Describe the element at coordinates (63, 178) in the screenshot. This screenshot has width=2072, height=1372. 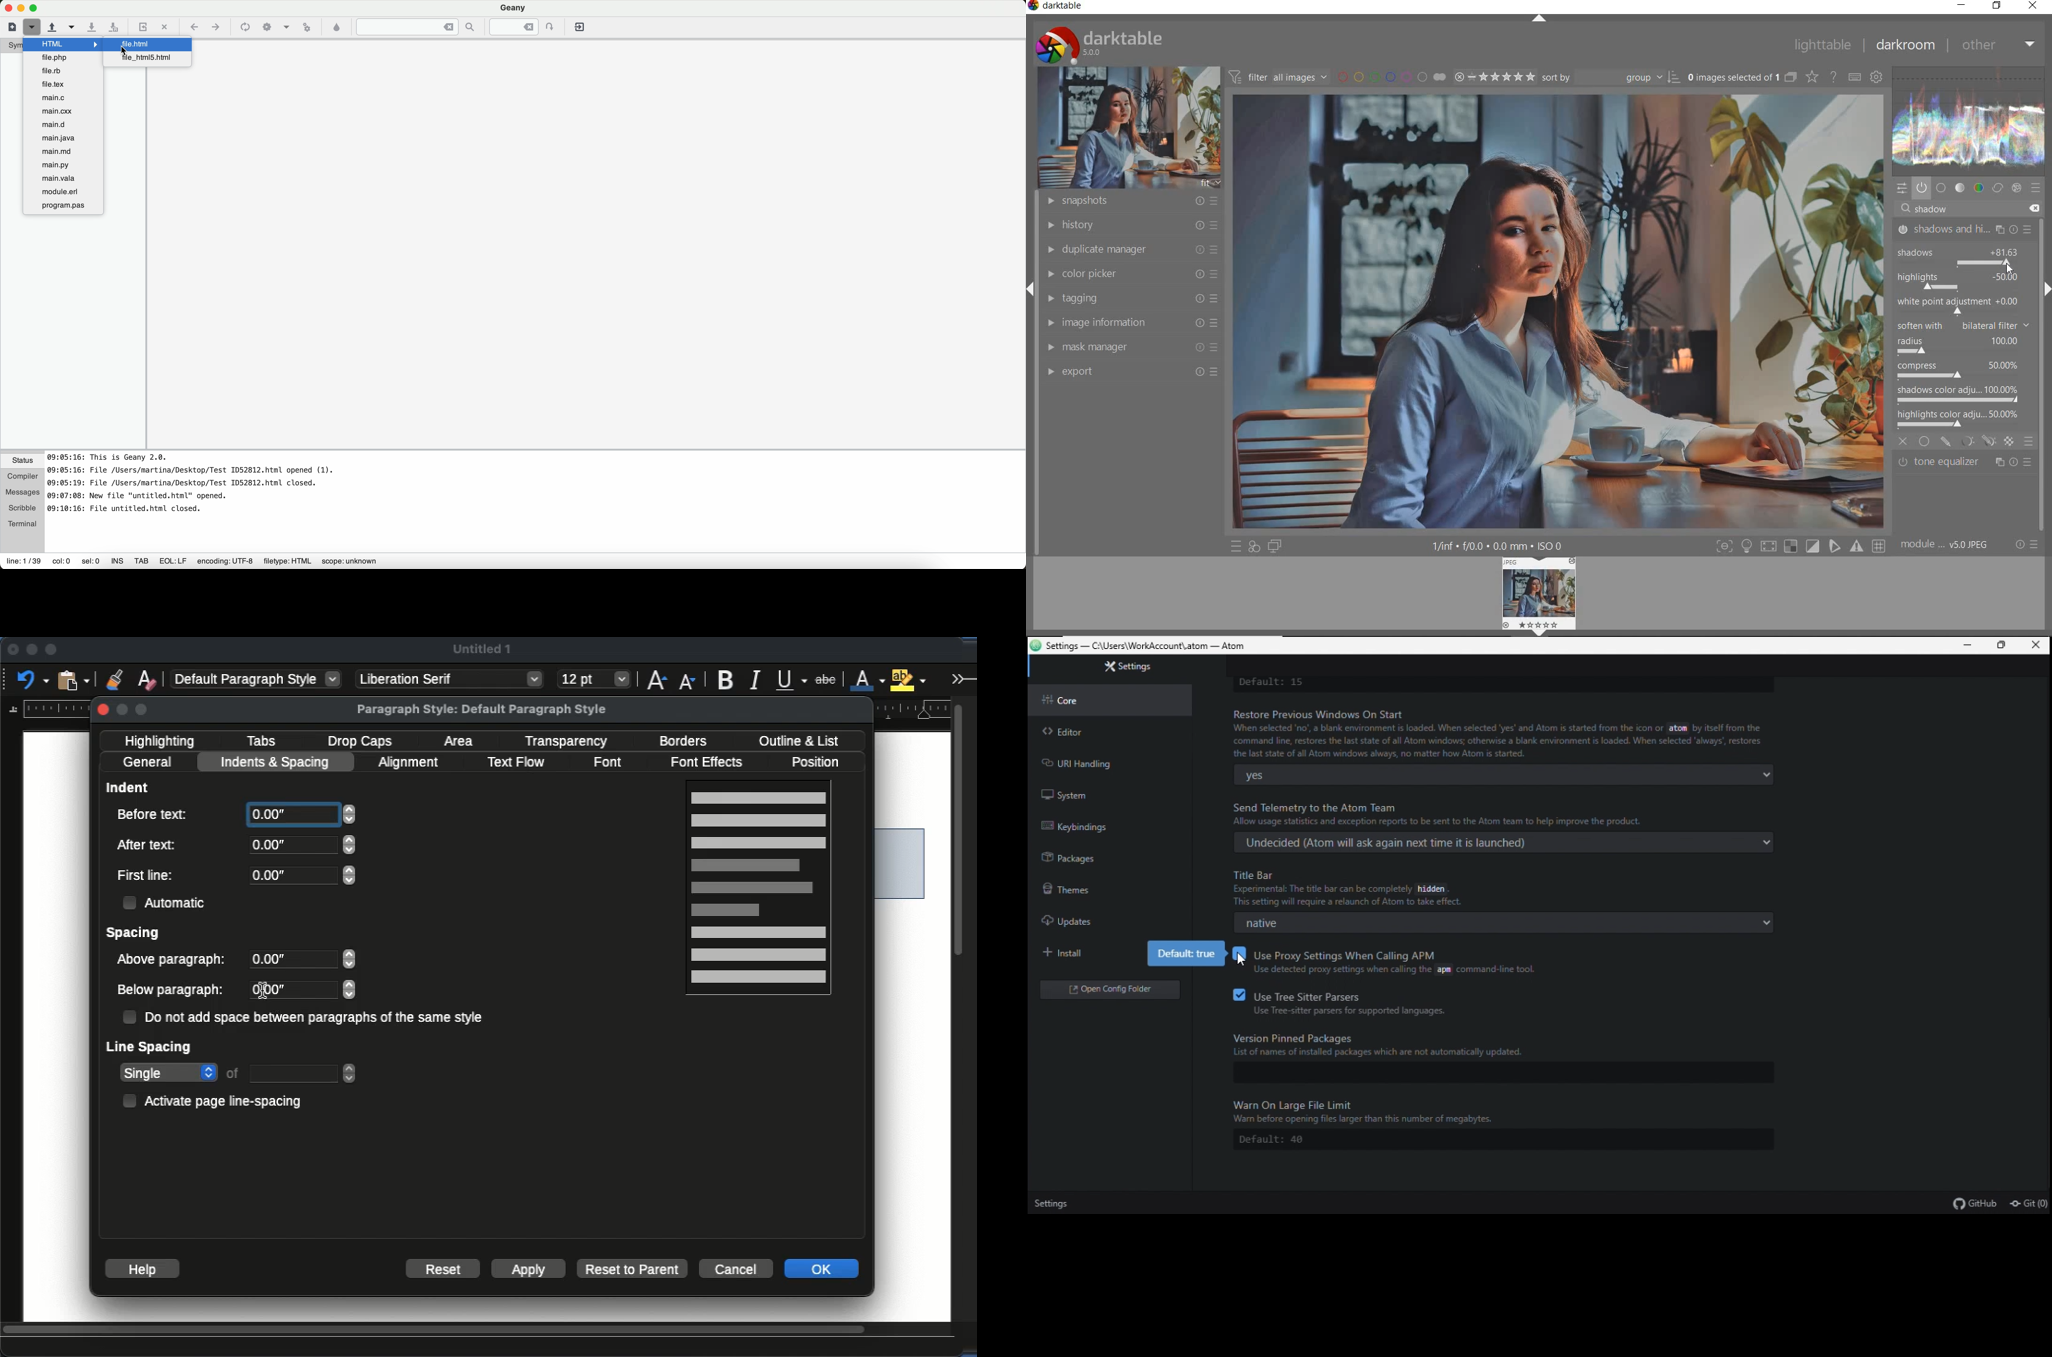
I see `main.vala` at that location.